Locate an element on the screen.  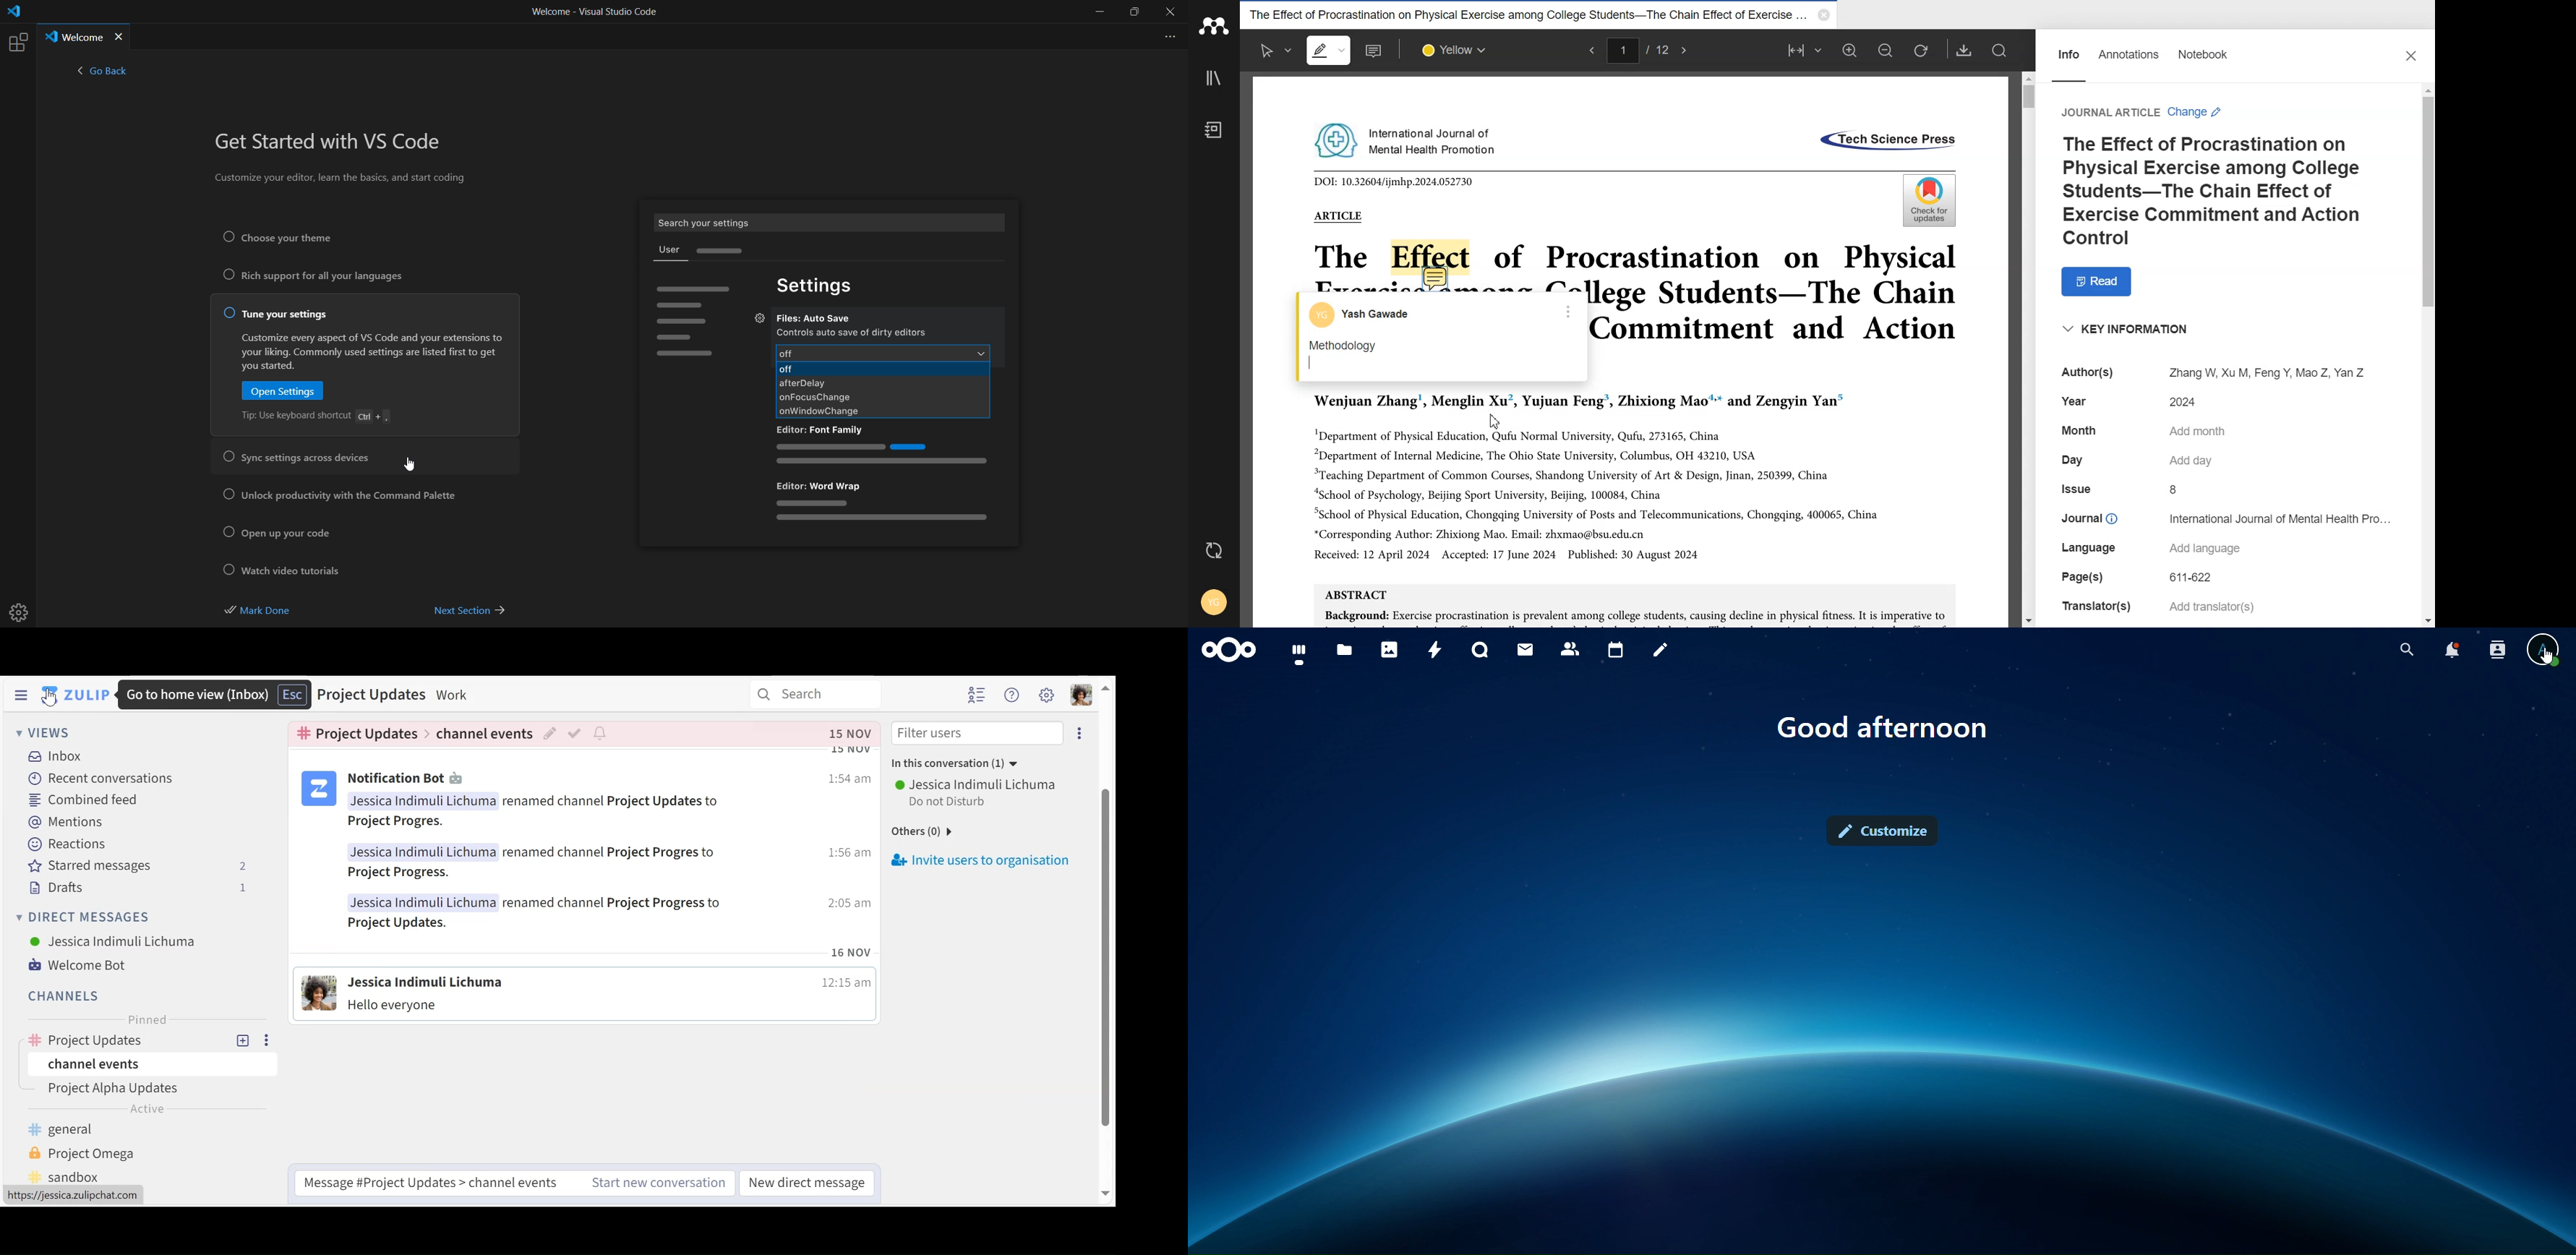
Recent Conversations is located at coordinates (102, 779).